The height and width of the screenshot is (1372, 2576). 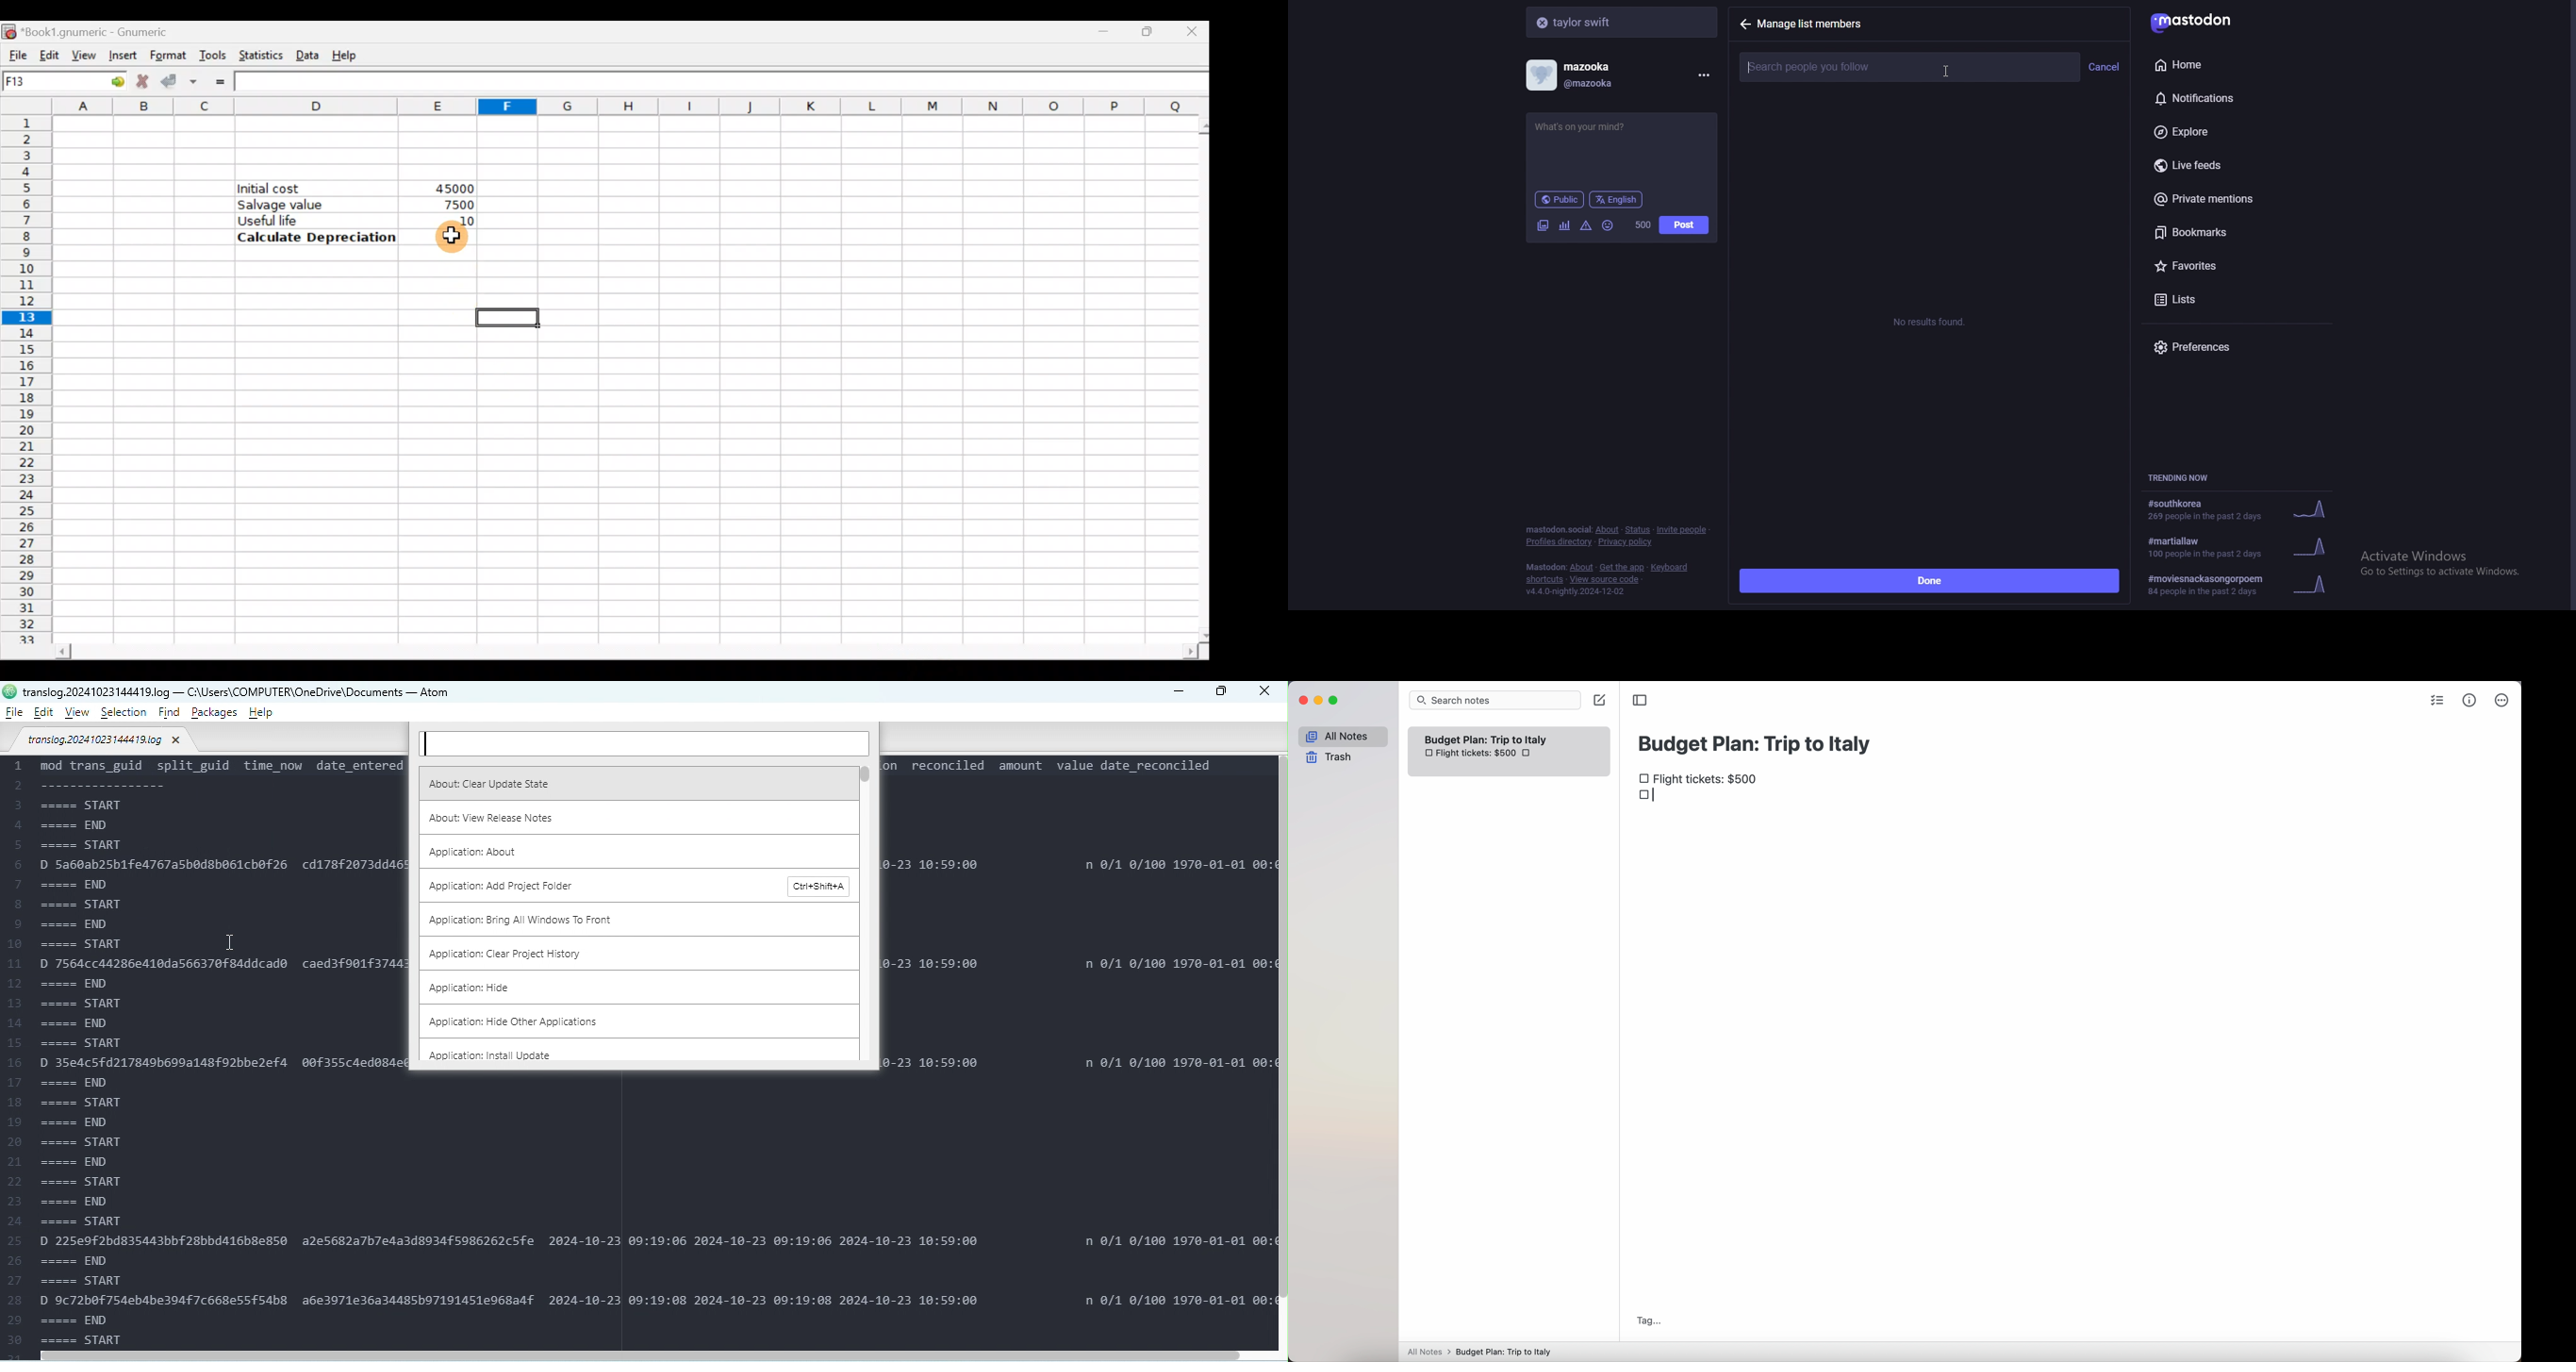 What do you see at coordinates (2233, 133) in the screenshot?
I see `explore` at bounding box center [2233, 133].